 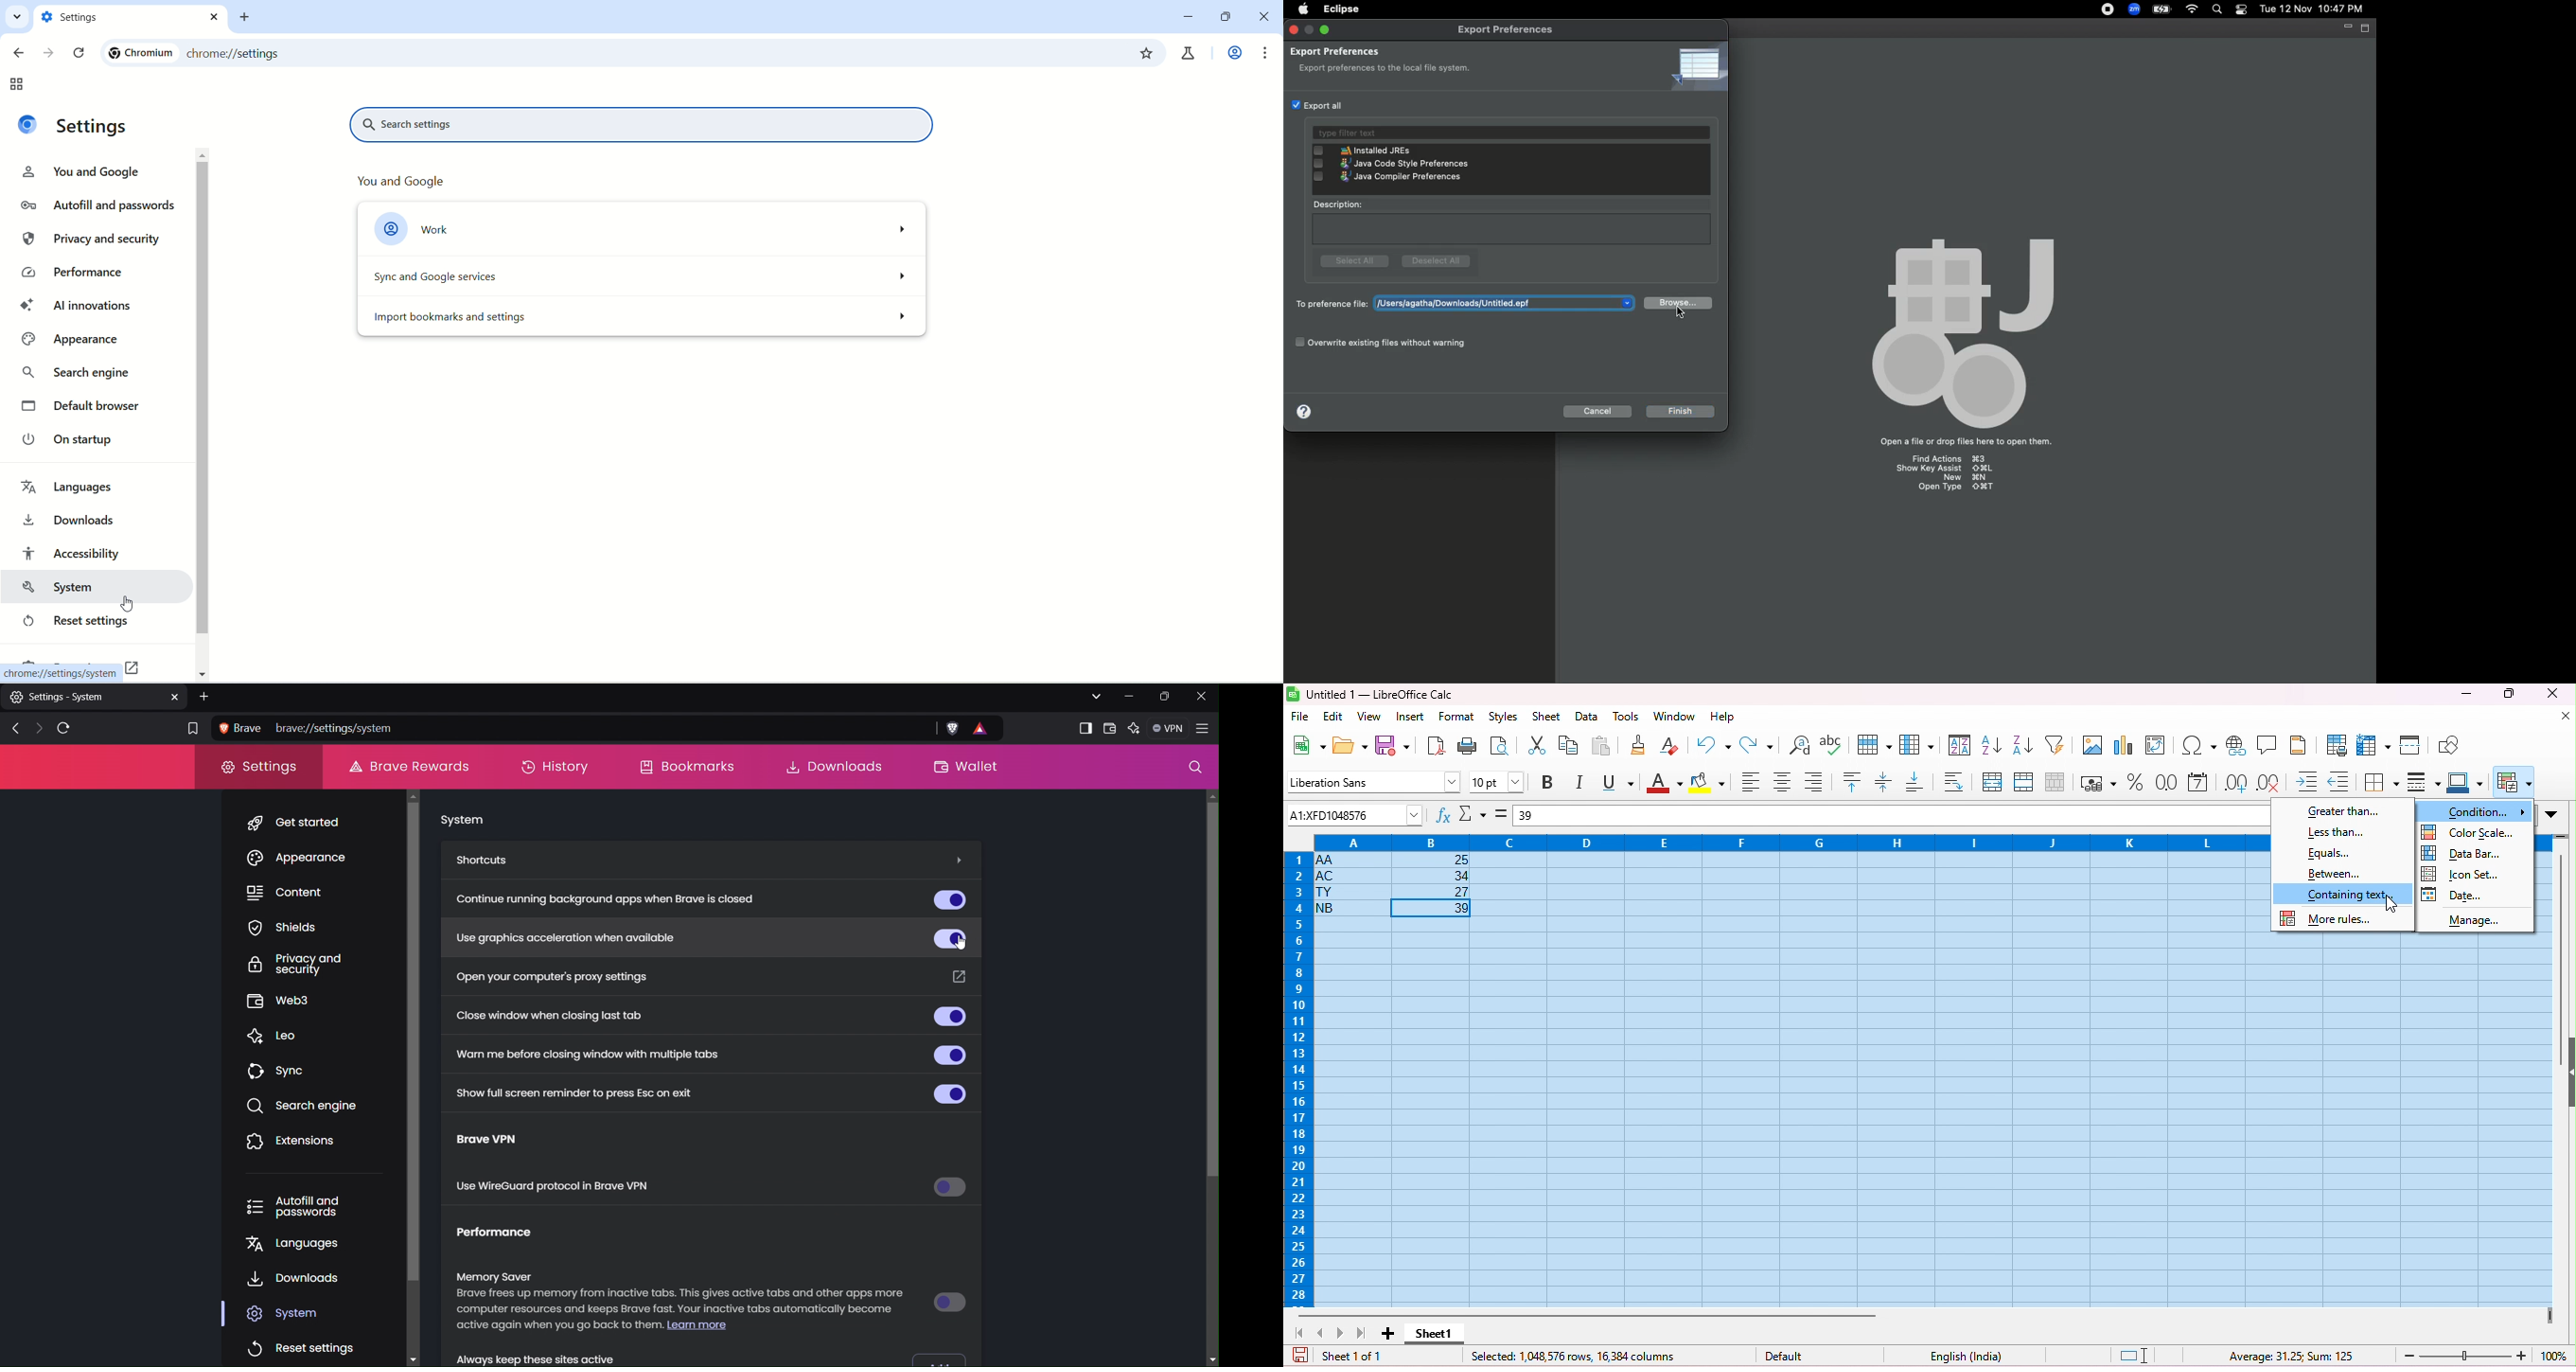 What do you see at coordinates (2478, 812) in the screenshot?
I see `condition` at bounding box center [2478, 812].